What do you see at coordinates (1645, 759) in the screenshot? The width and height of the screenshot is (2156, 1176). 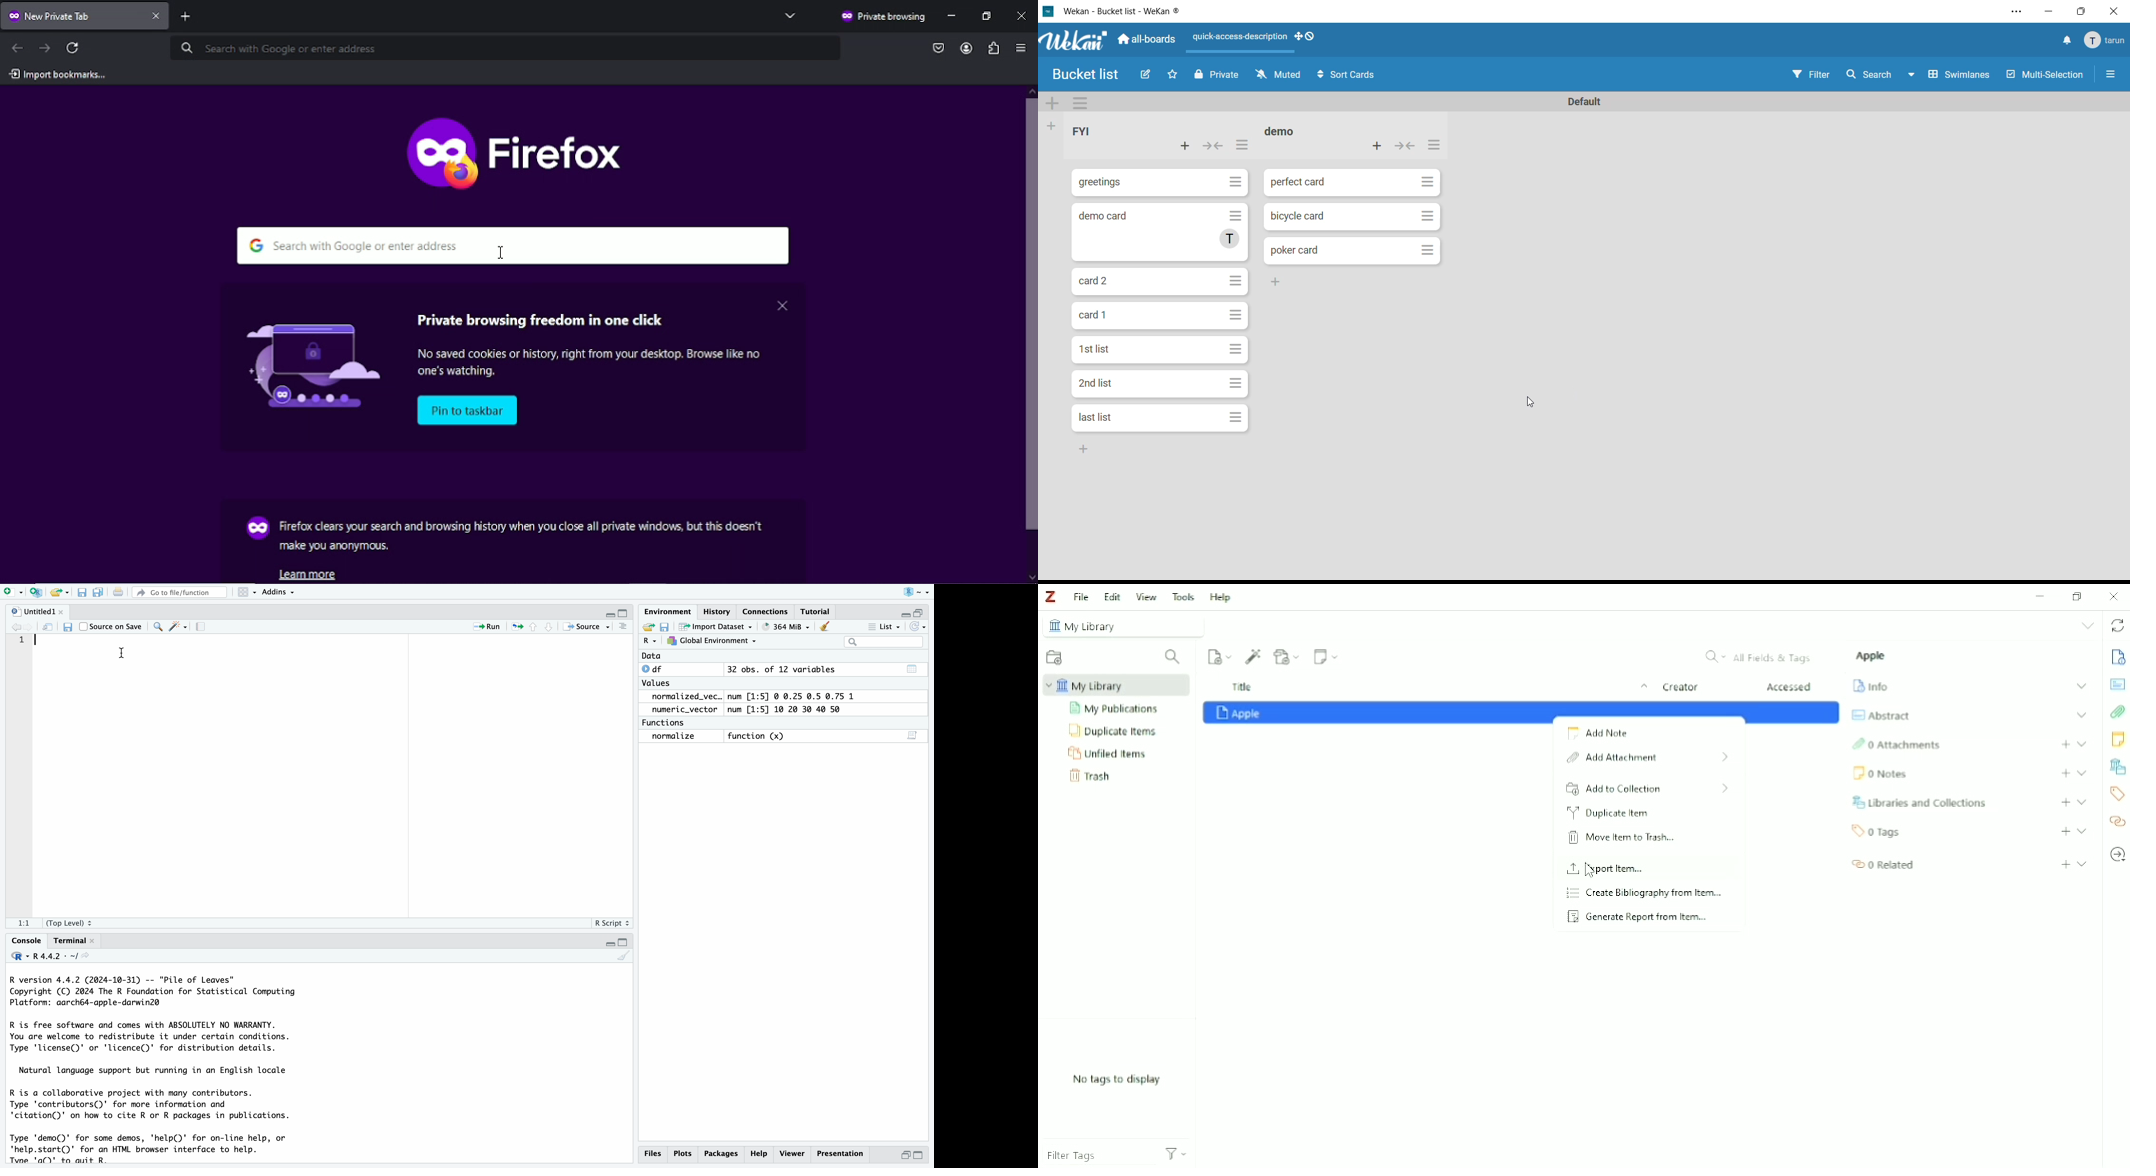 I see `Add Attachment` at bounding box center [1645, 759].